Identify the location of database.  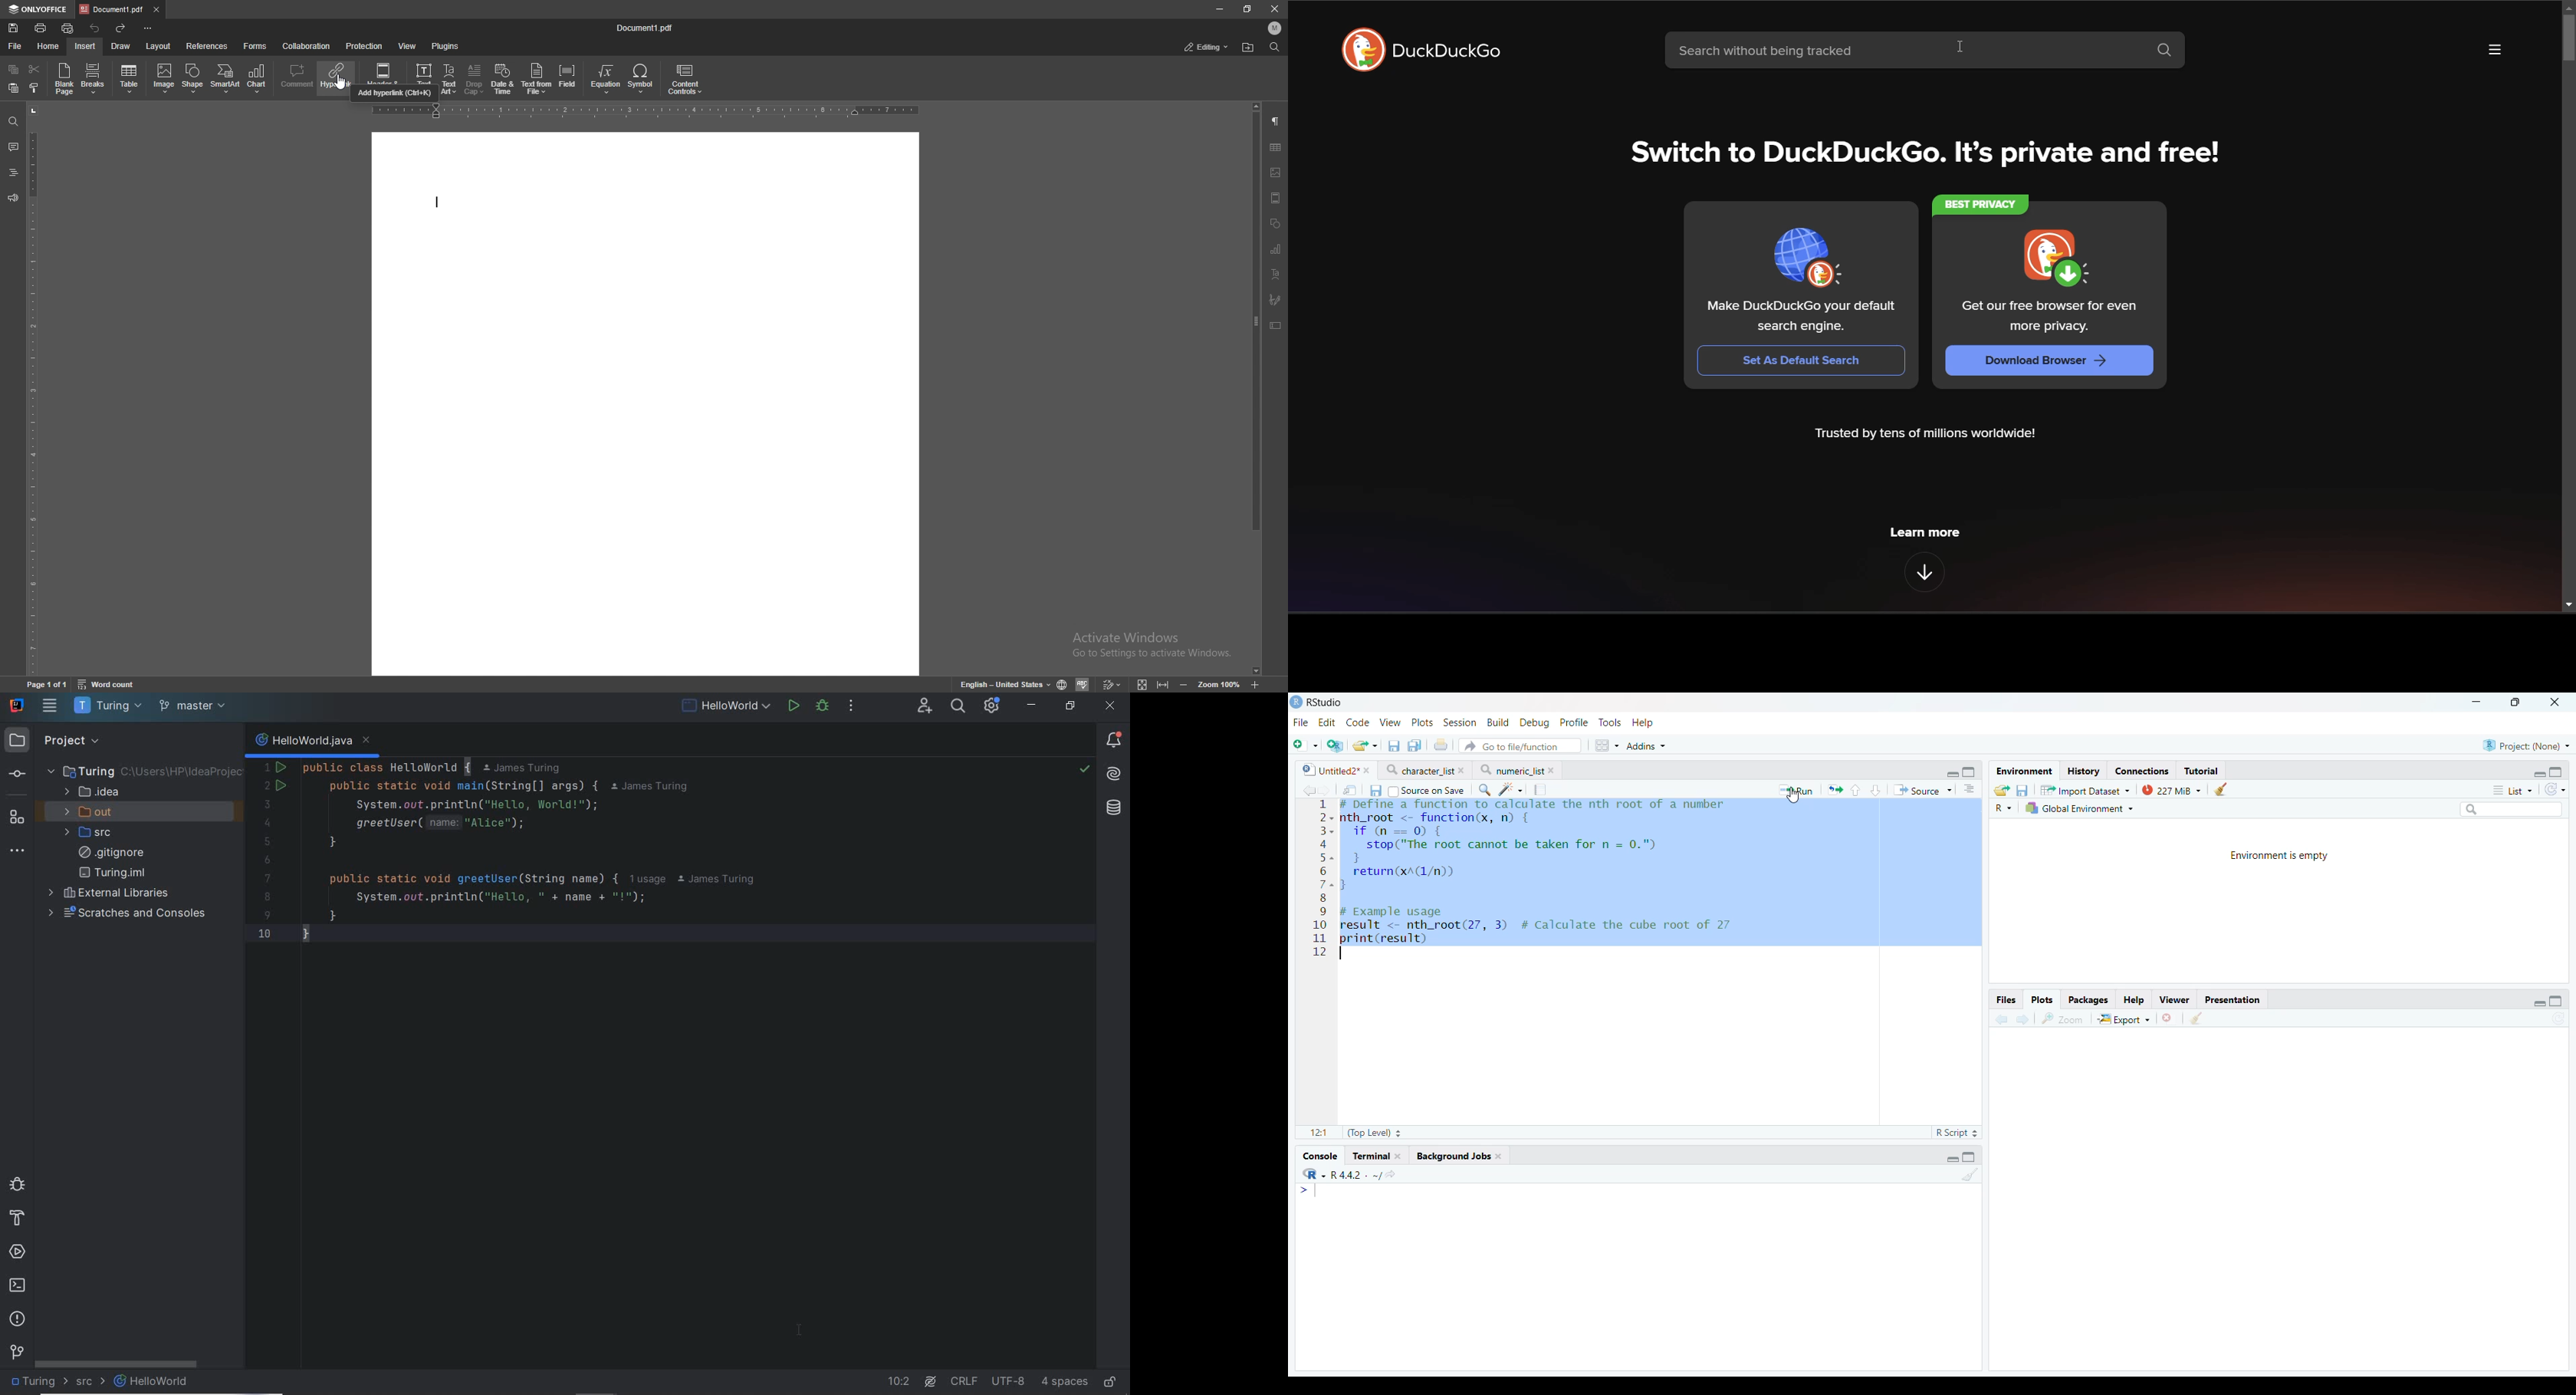
(1113, 809).